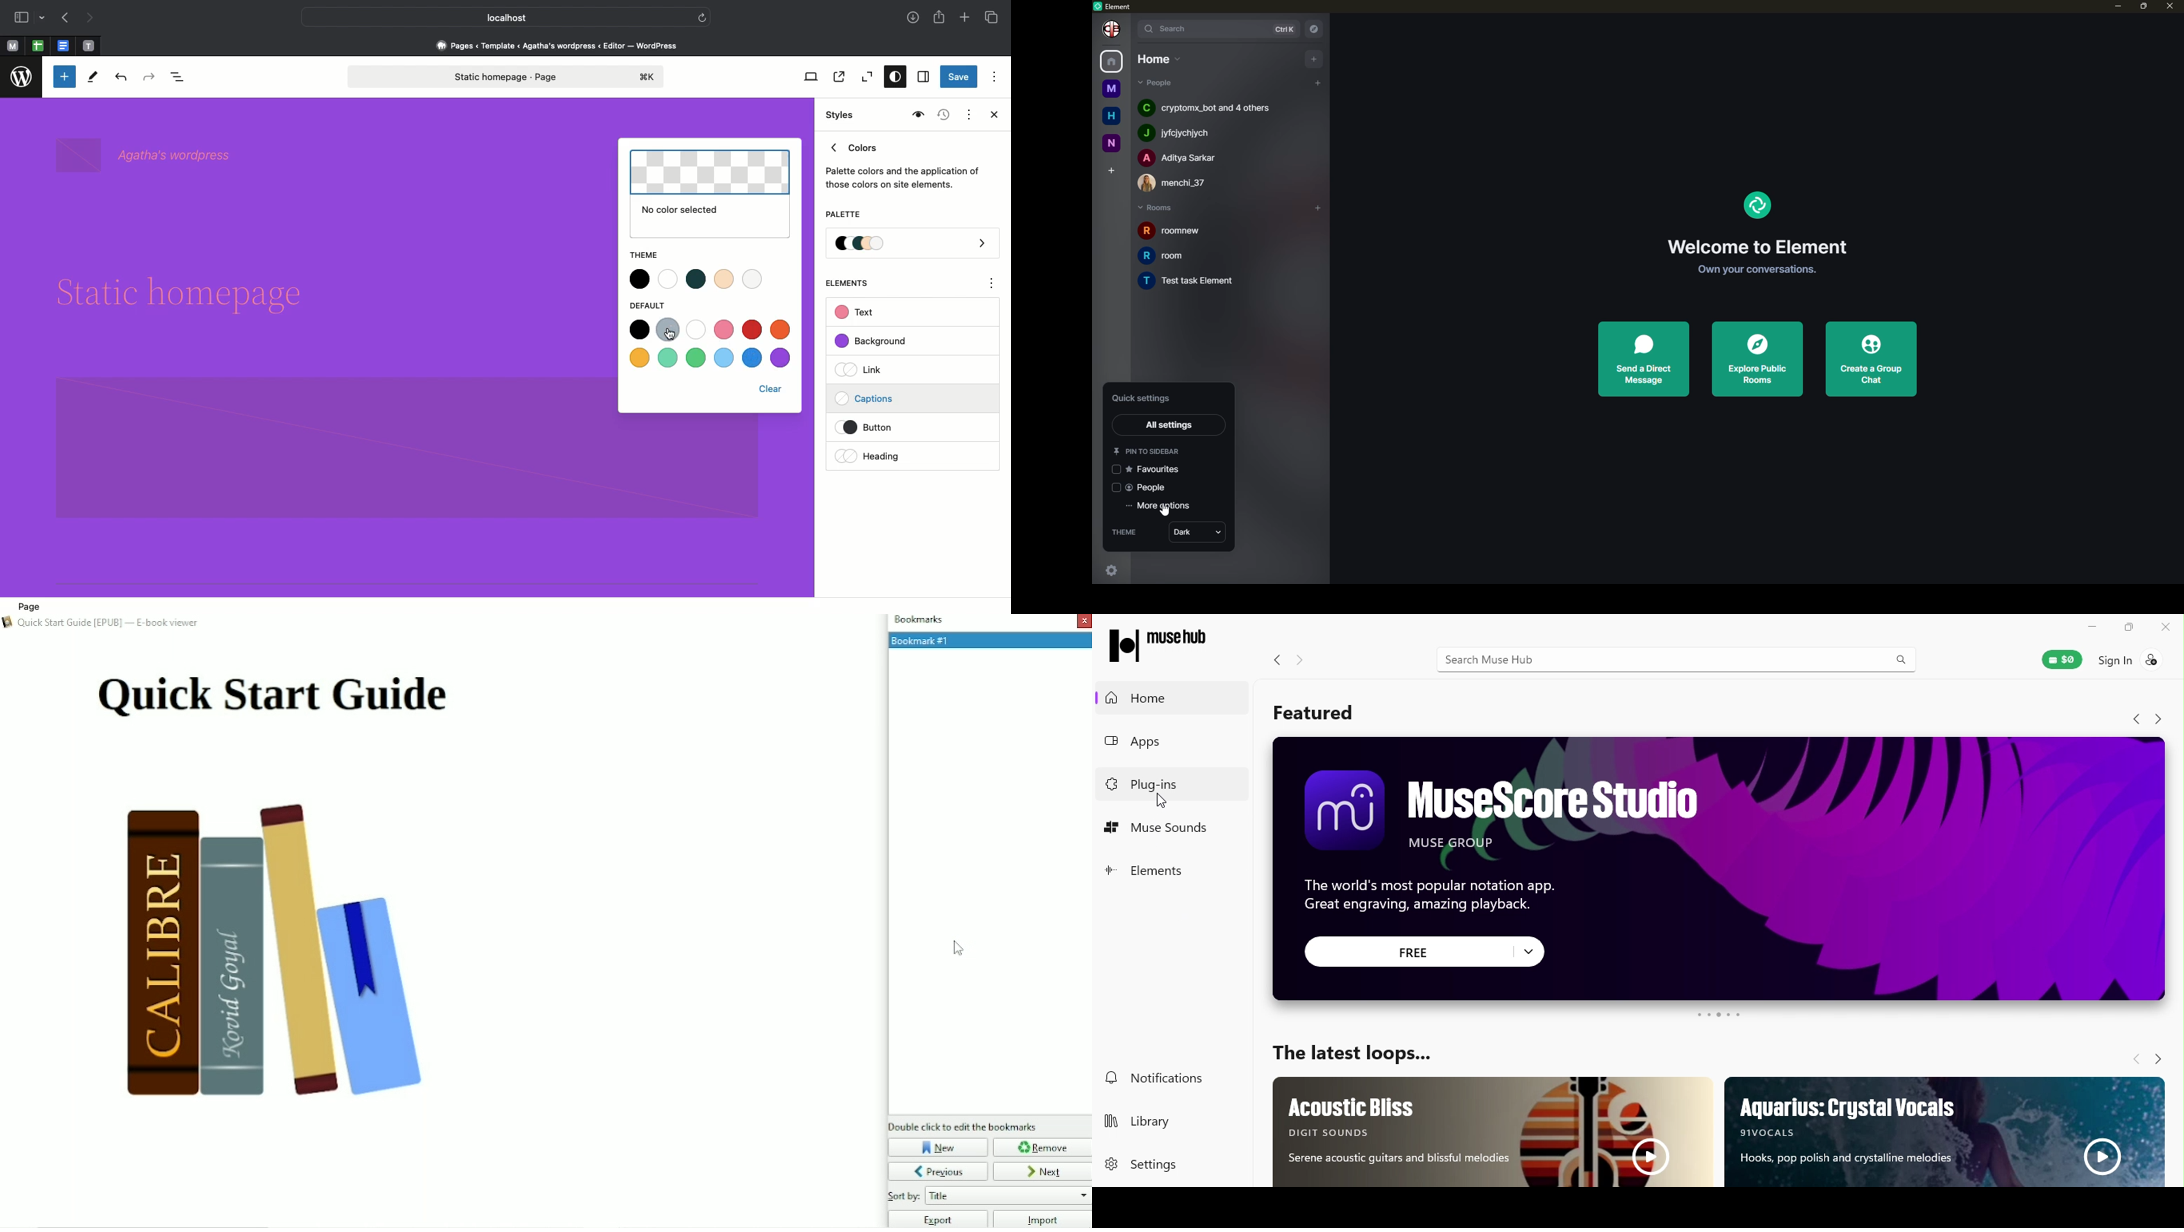  I want to click on options, so click(993, 285).